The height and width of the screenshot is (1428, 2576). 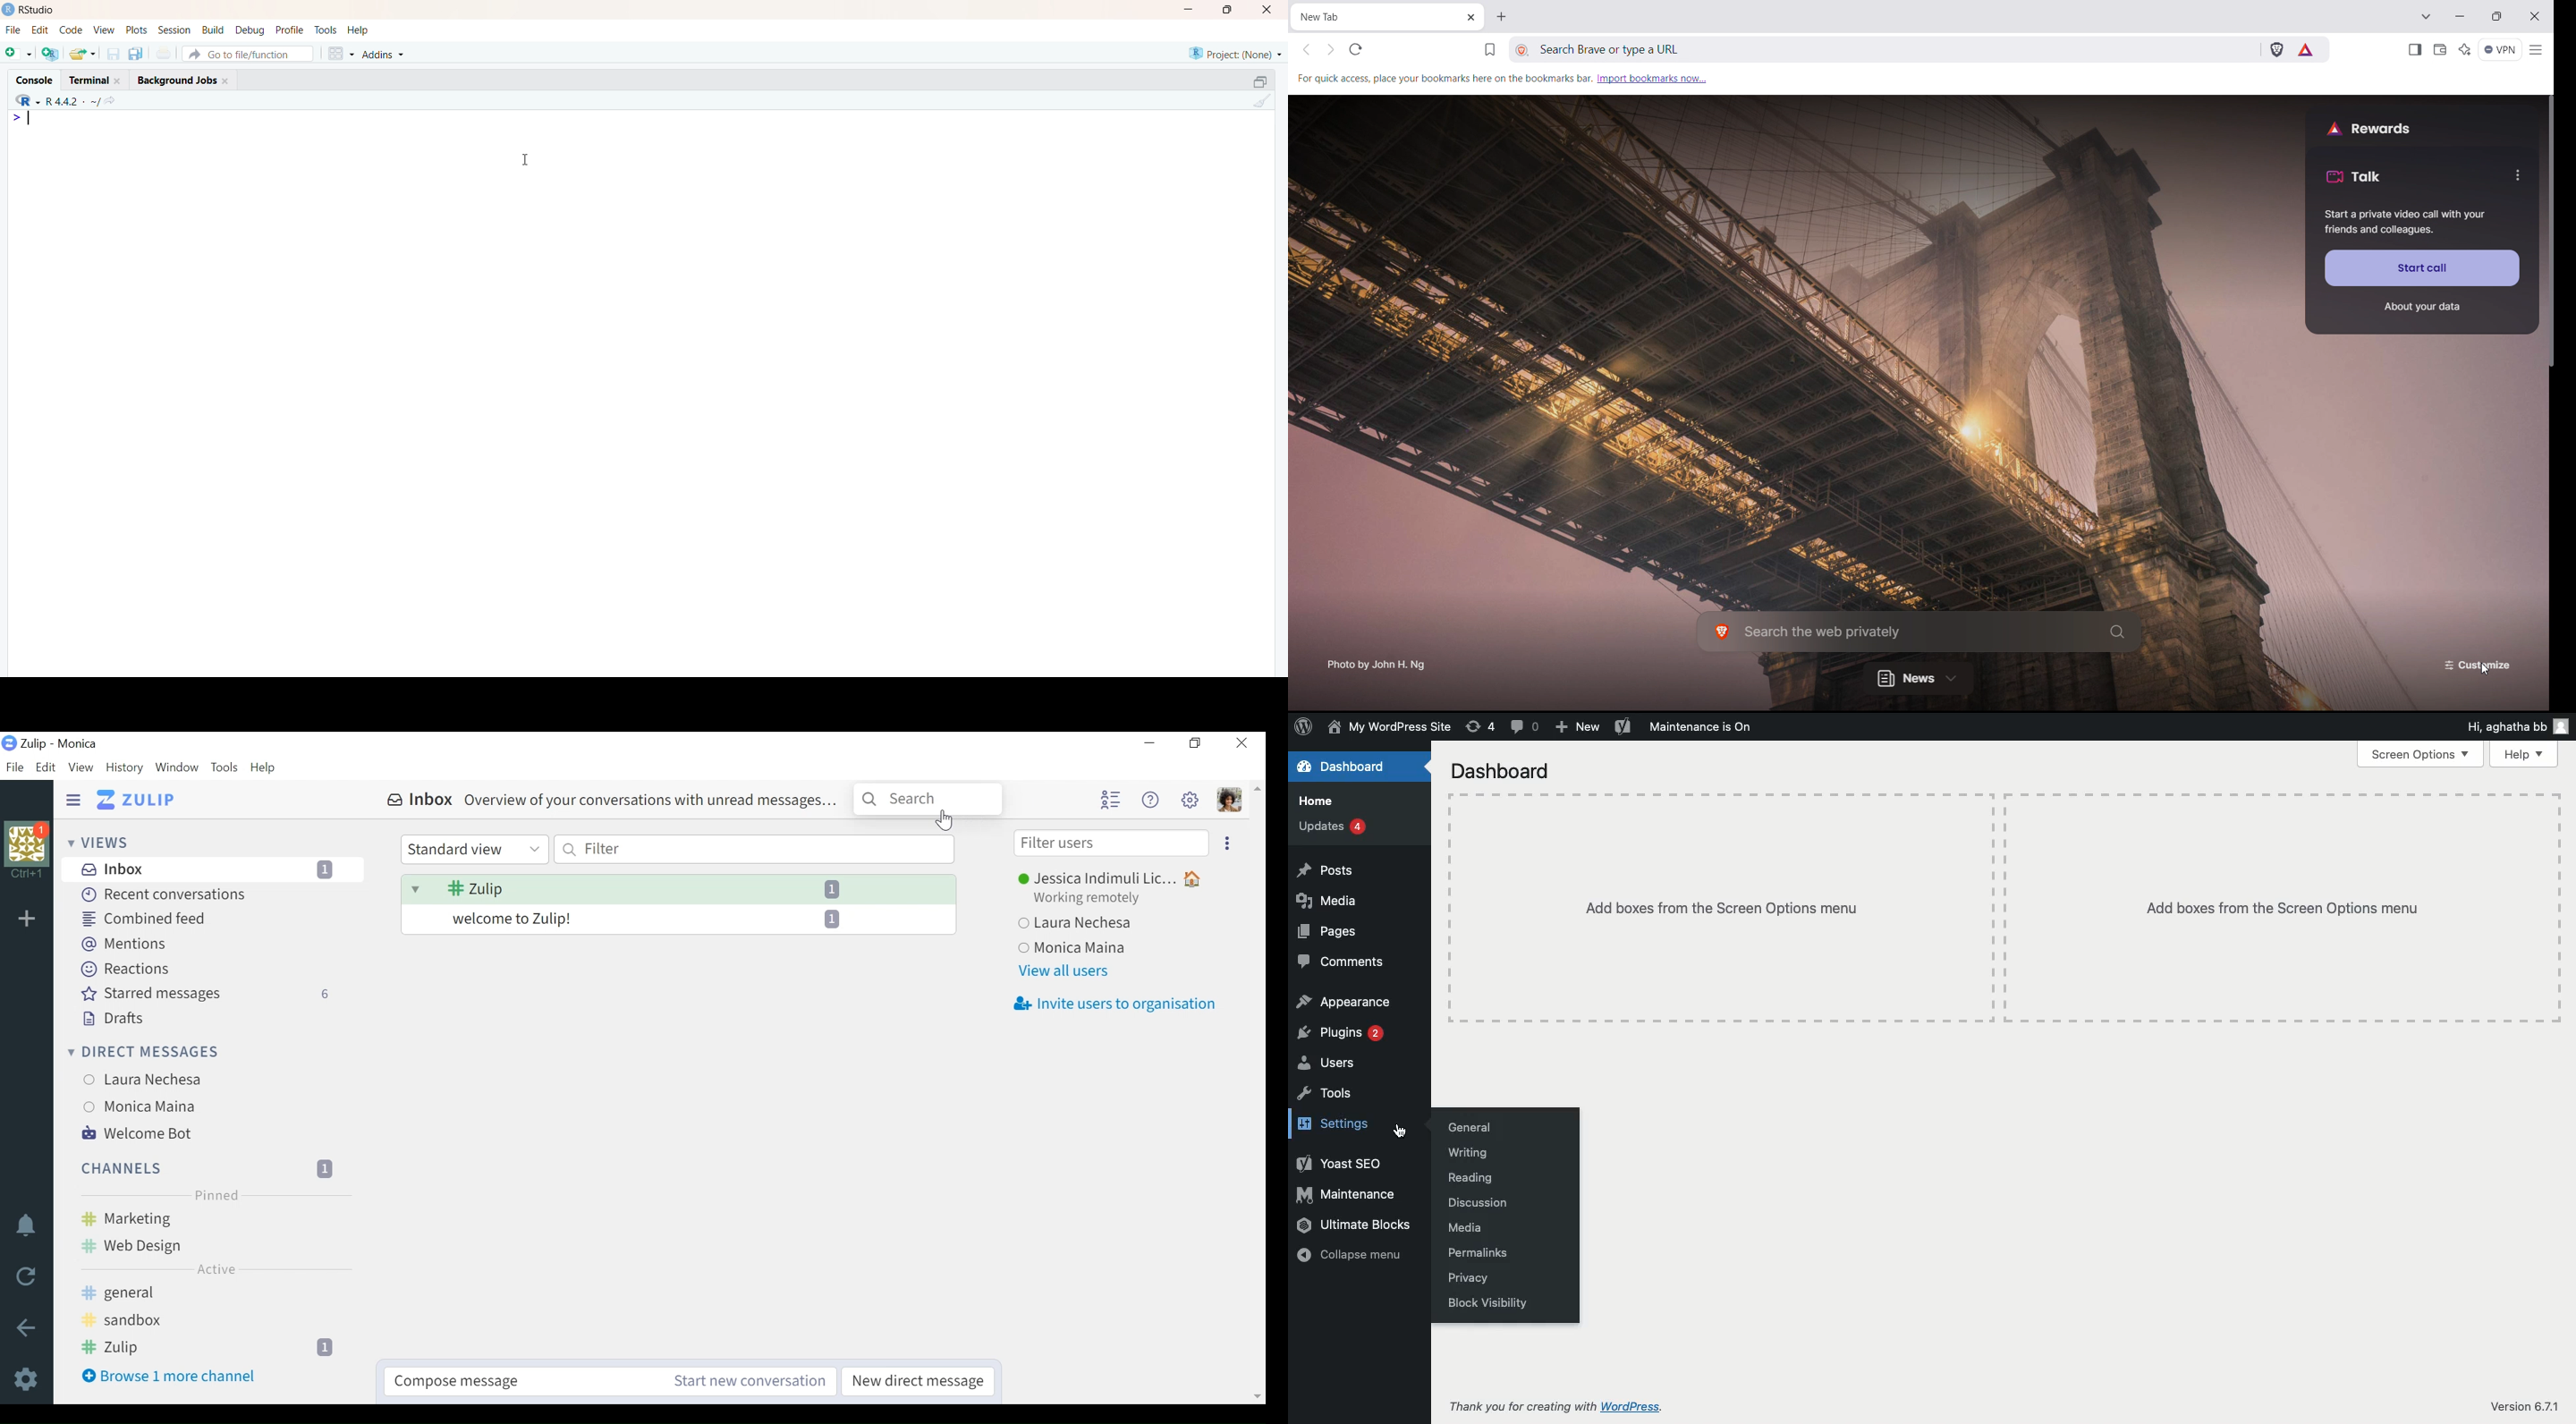 I want to click on users, so click(x=1335, y=1063).